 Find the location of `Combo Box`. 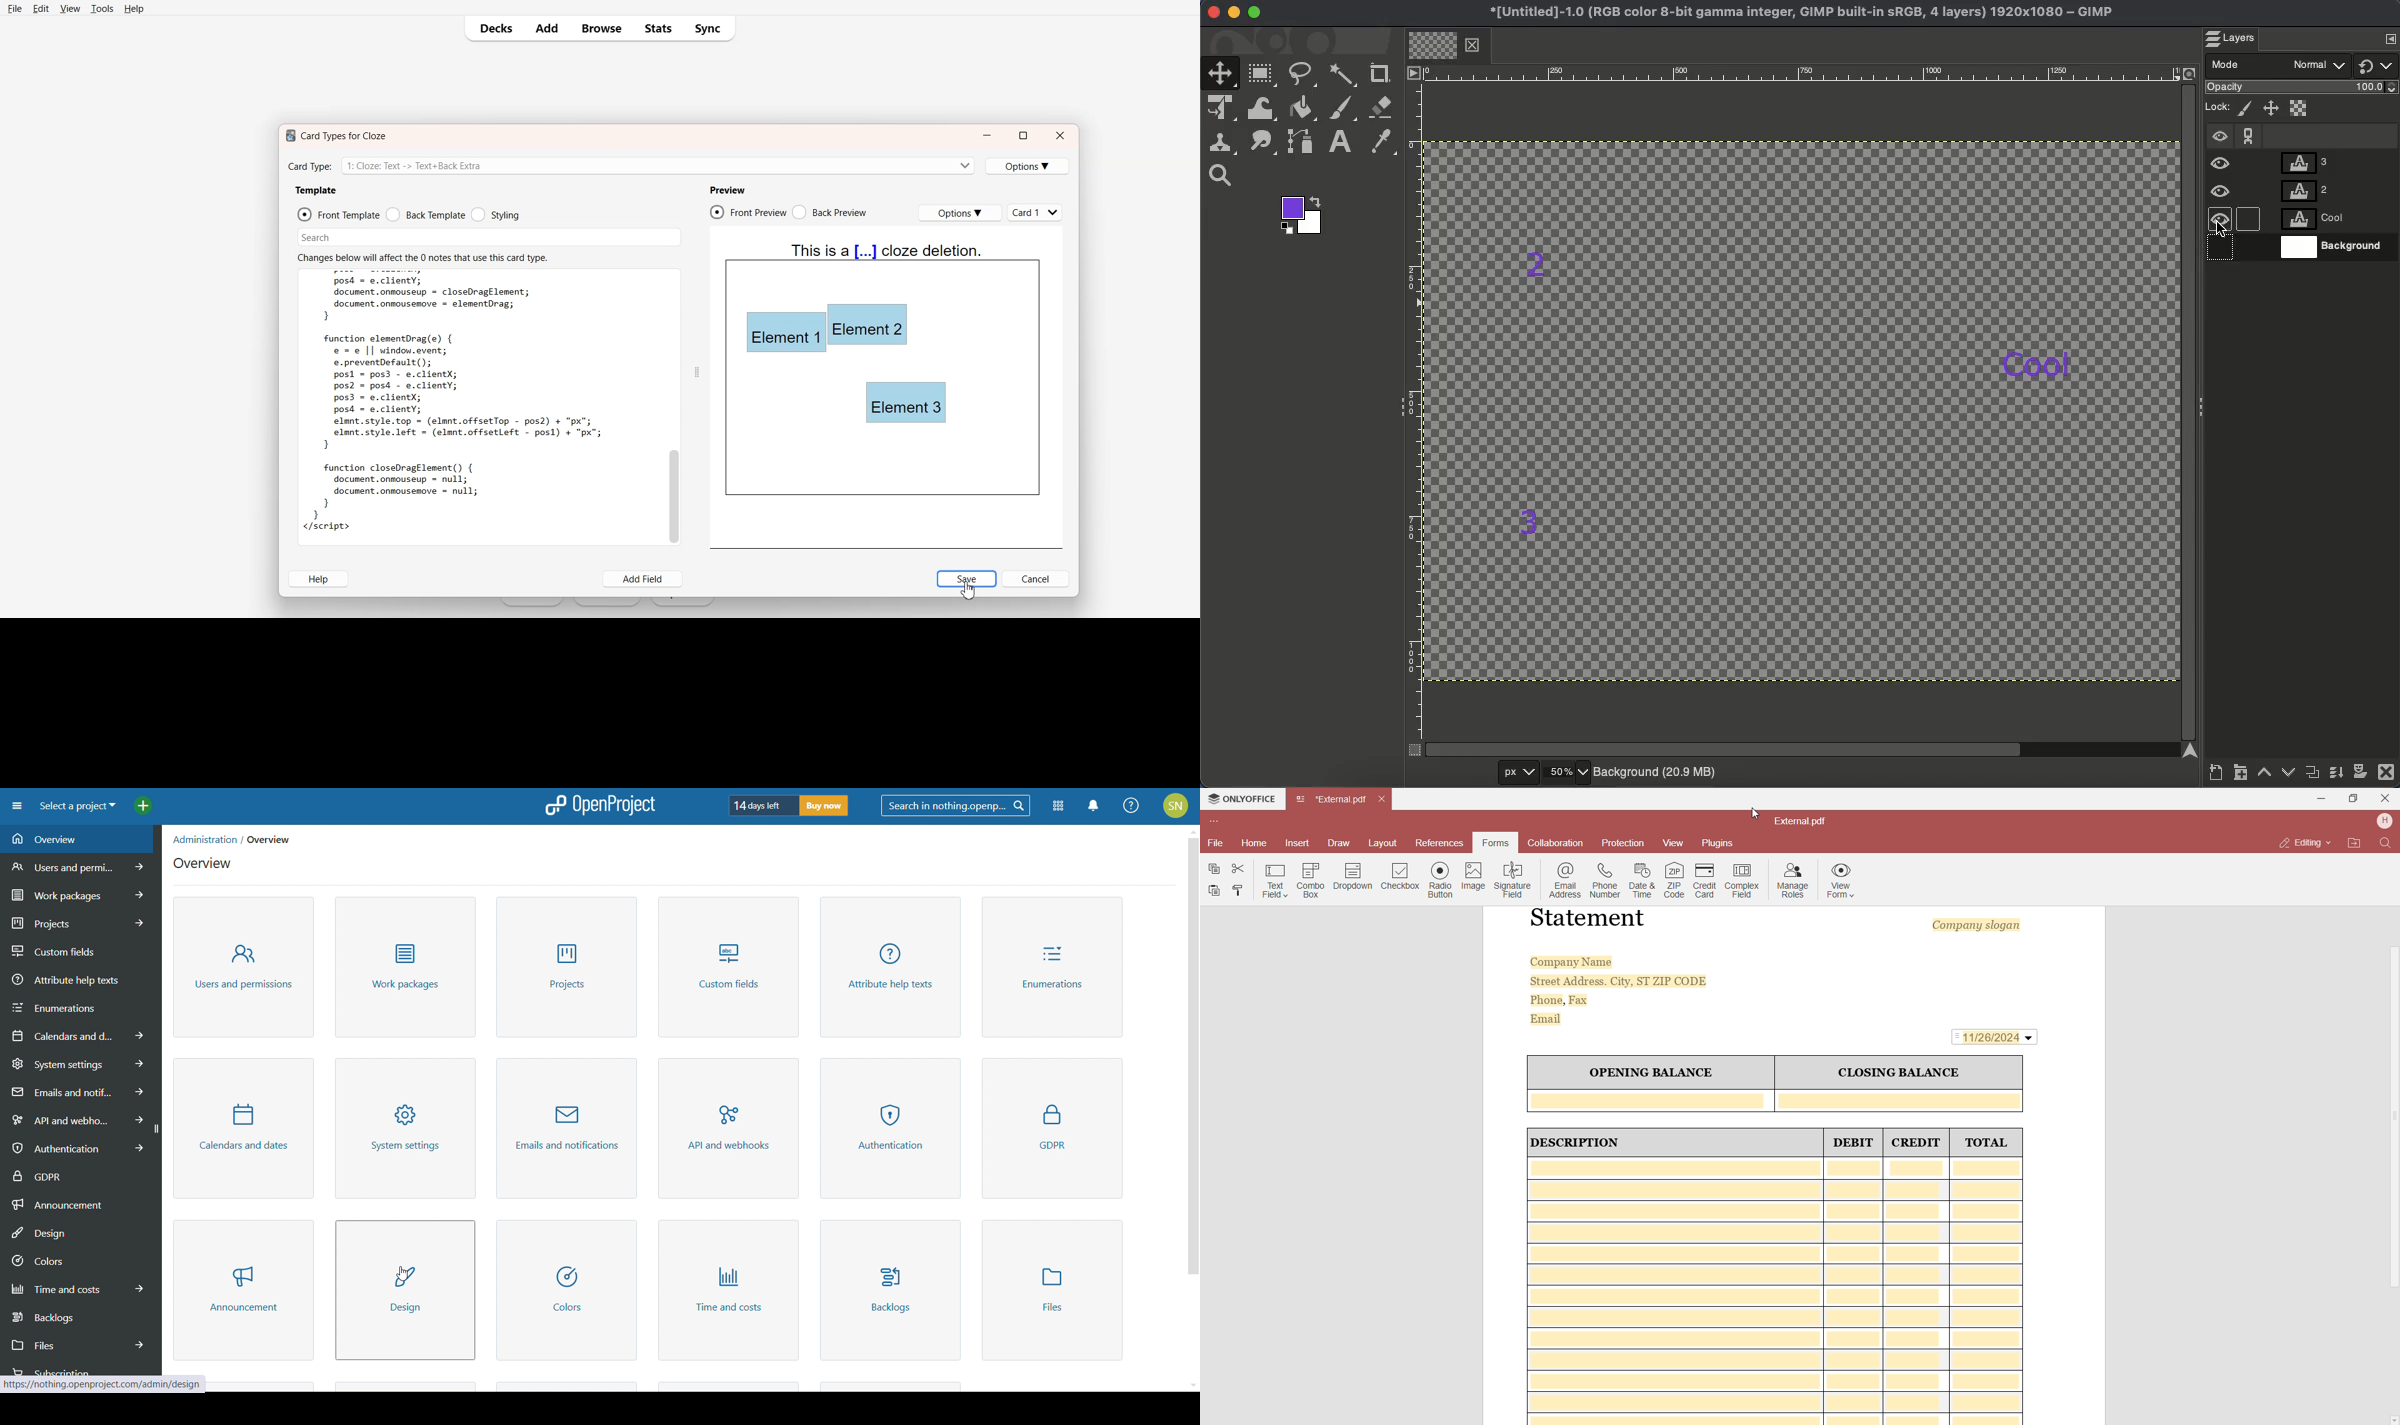

Combo Box is located at coordinates (1310, 881).